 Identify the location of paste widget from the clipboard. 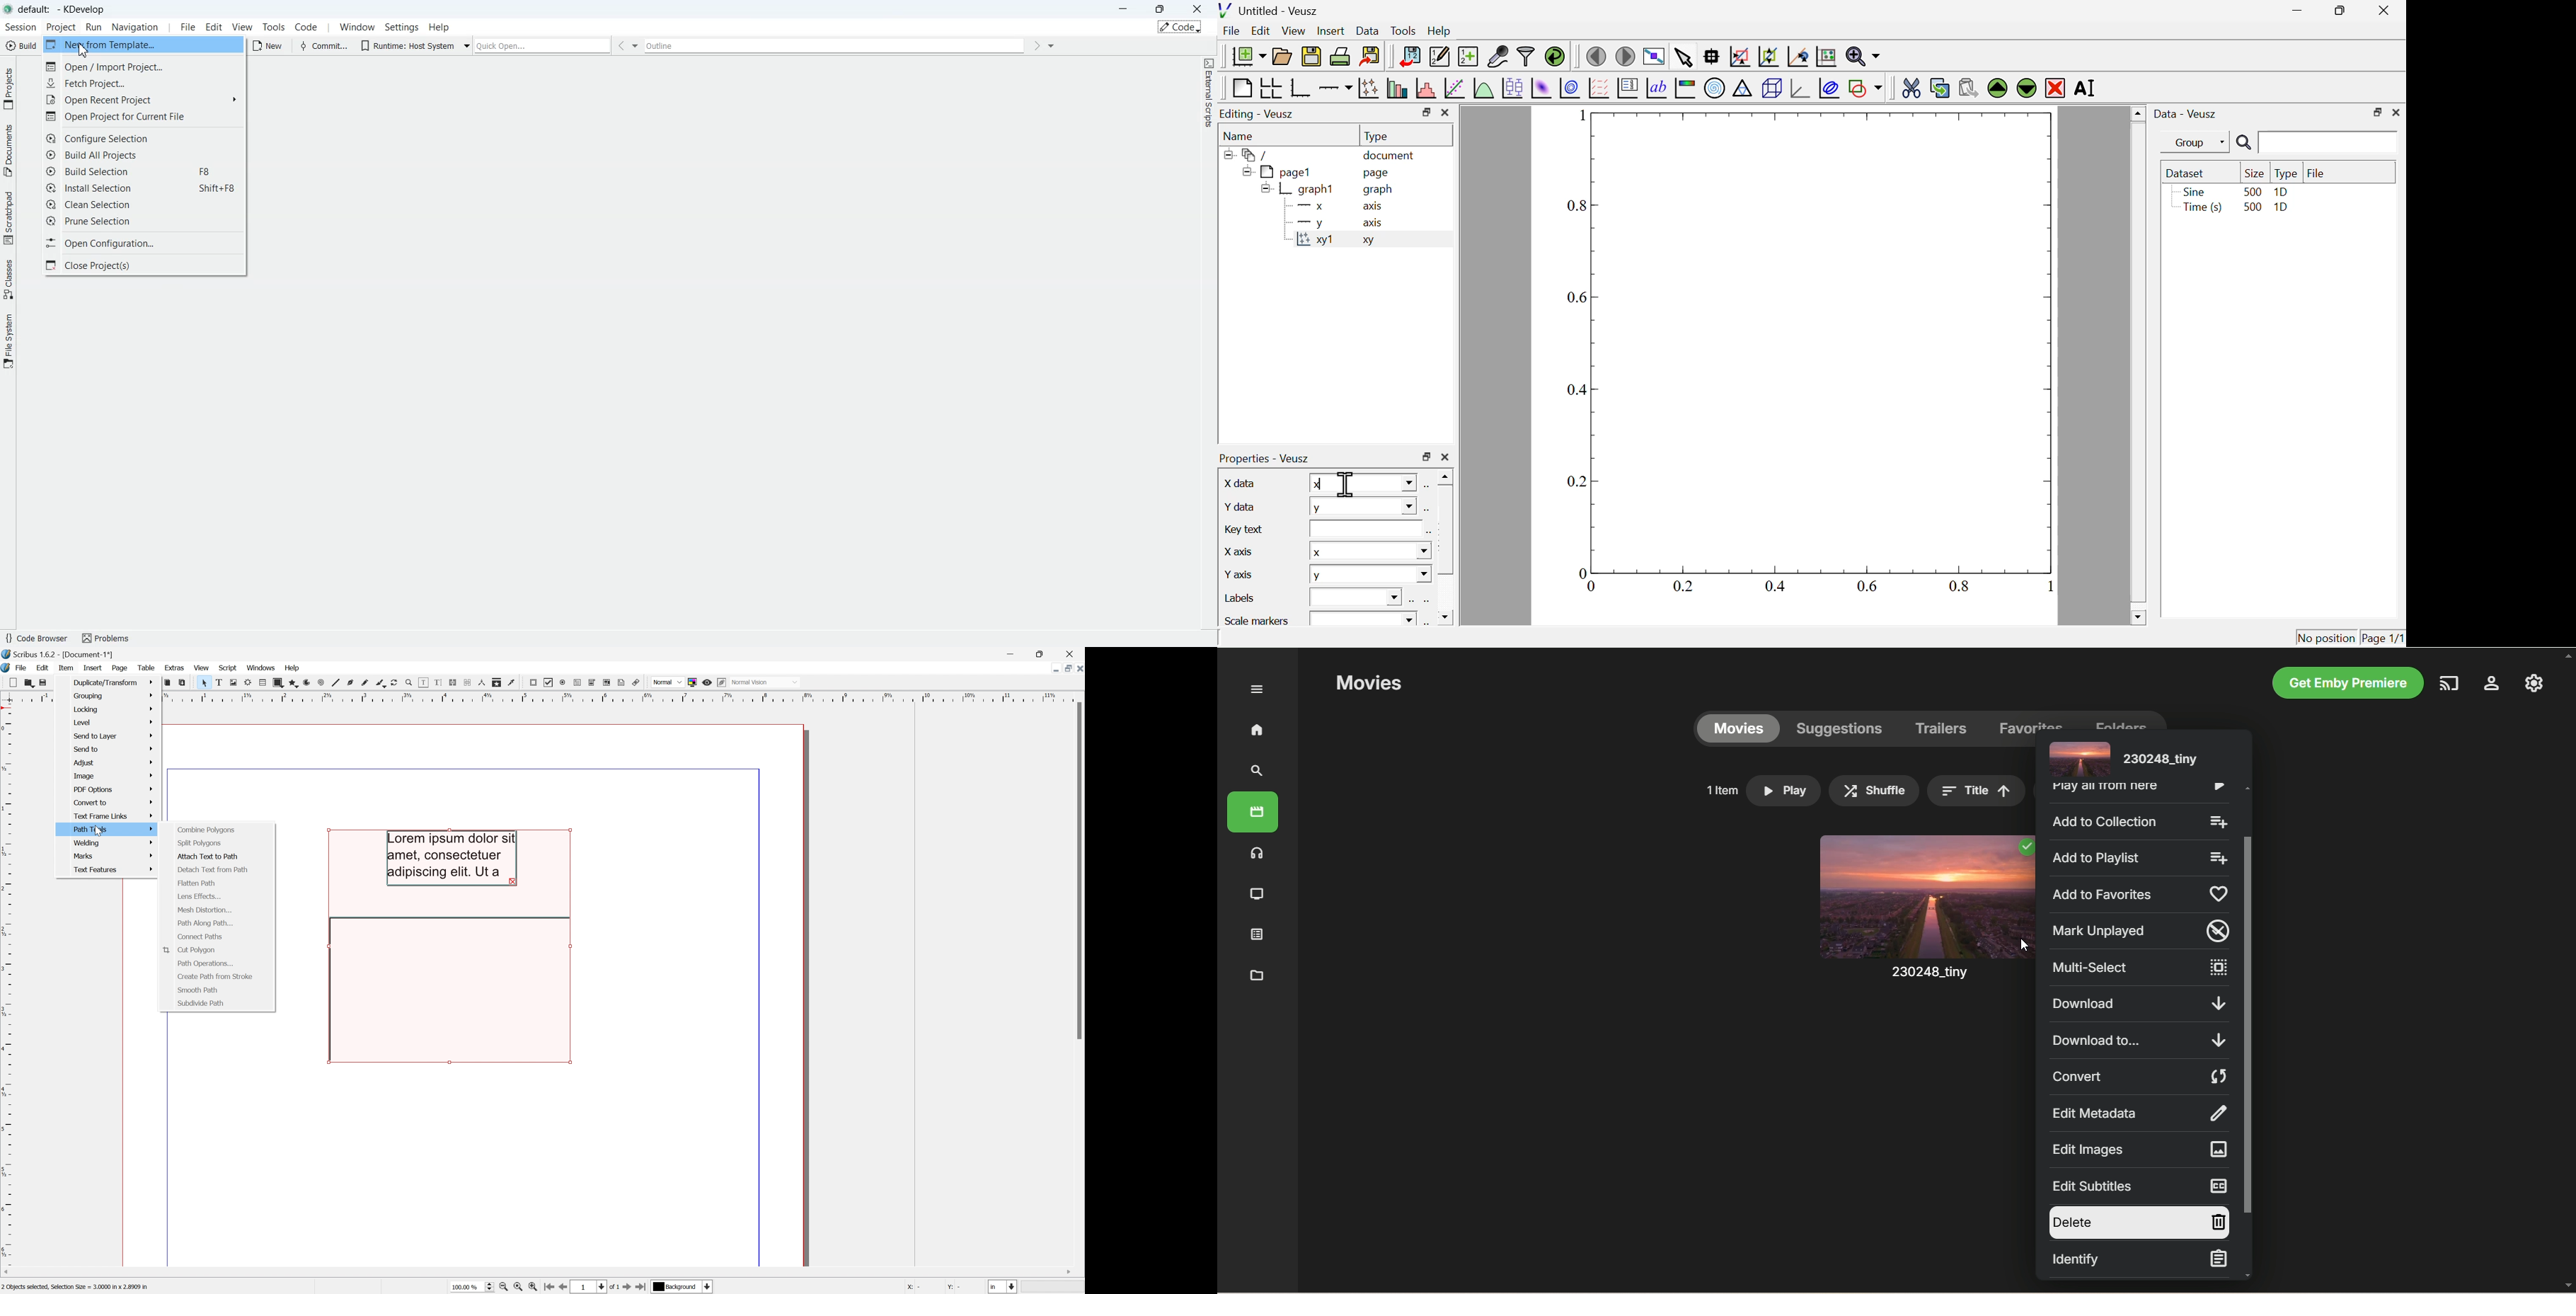
(1969, 86).